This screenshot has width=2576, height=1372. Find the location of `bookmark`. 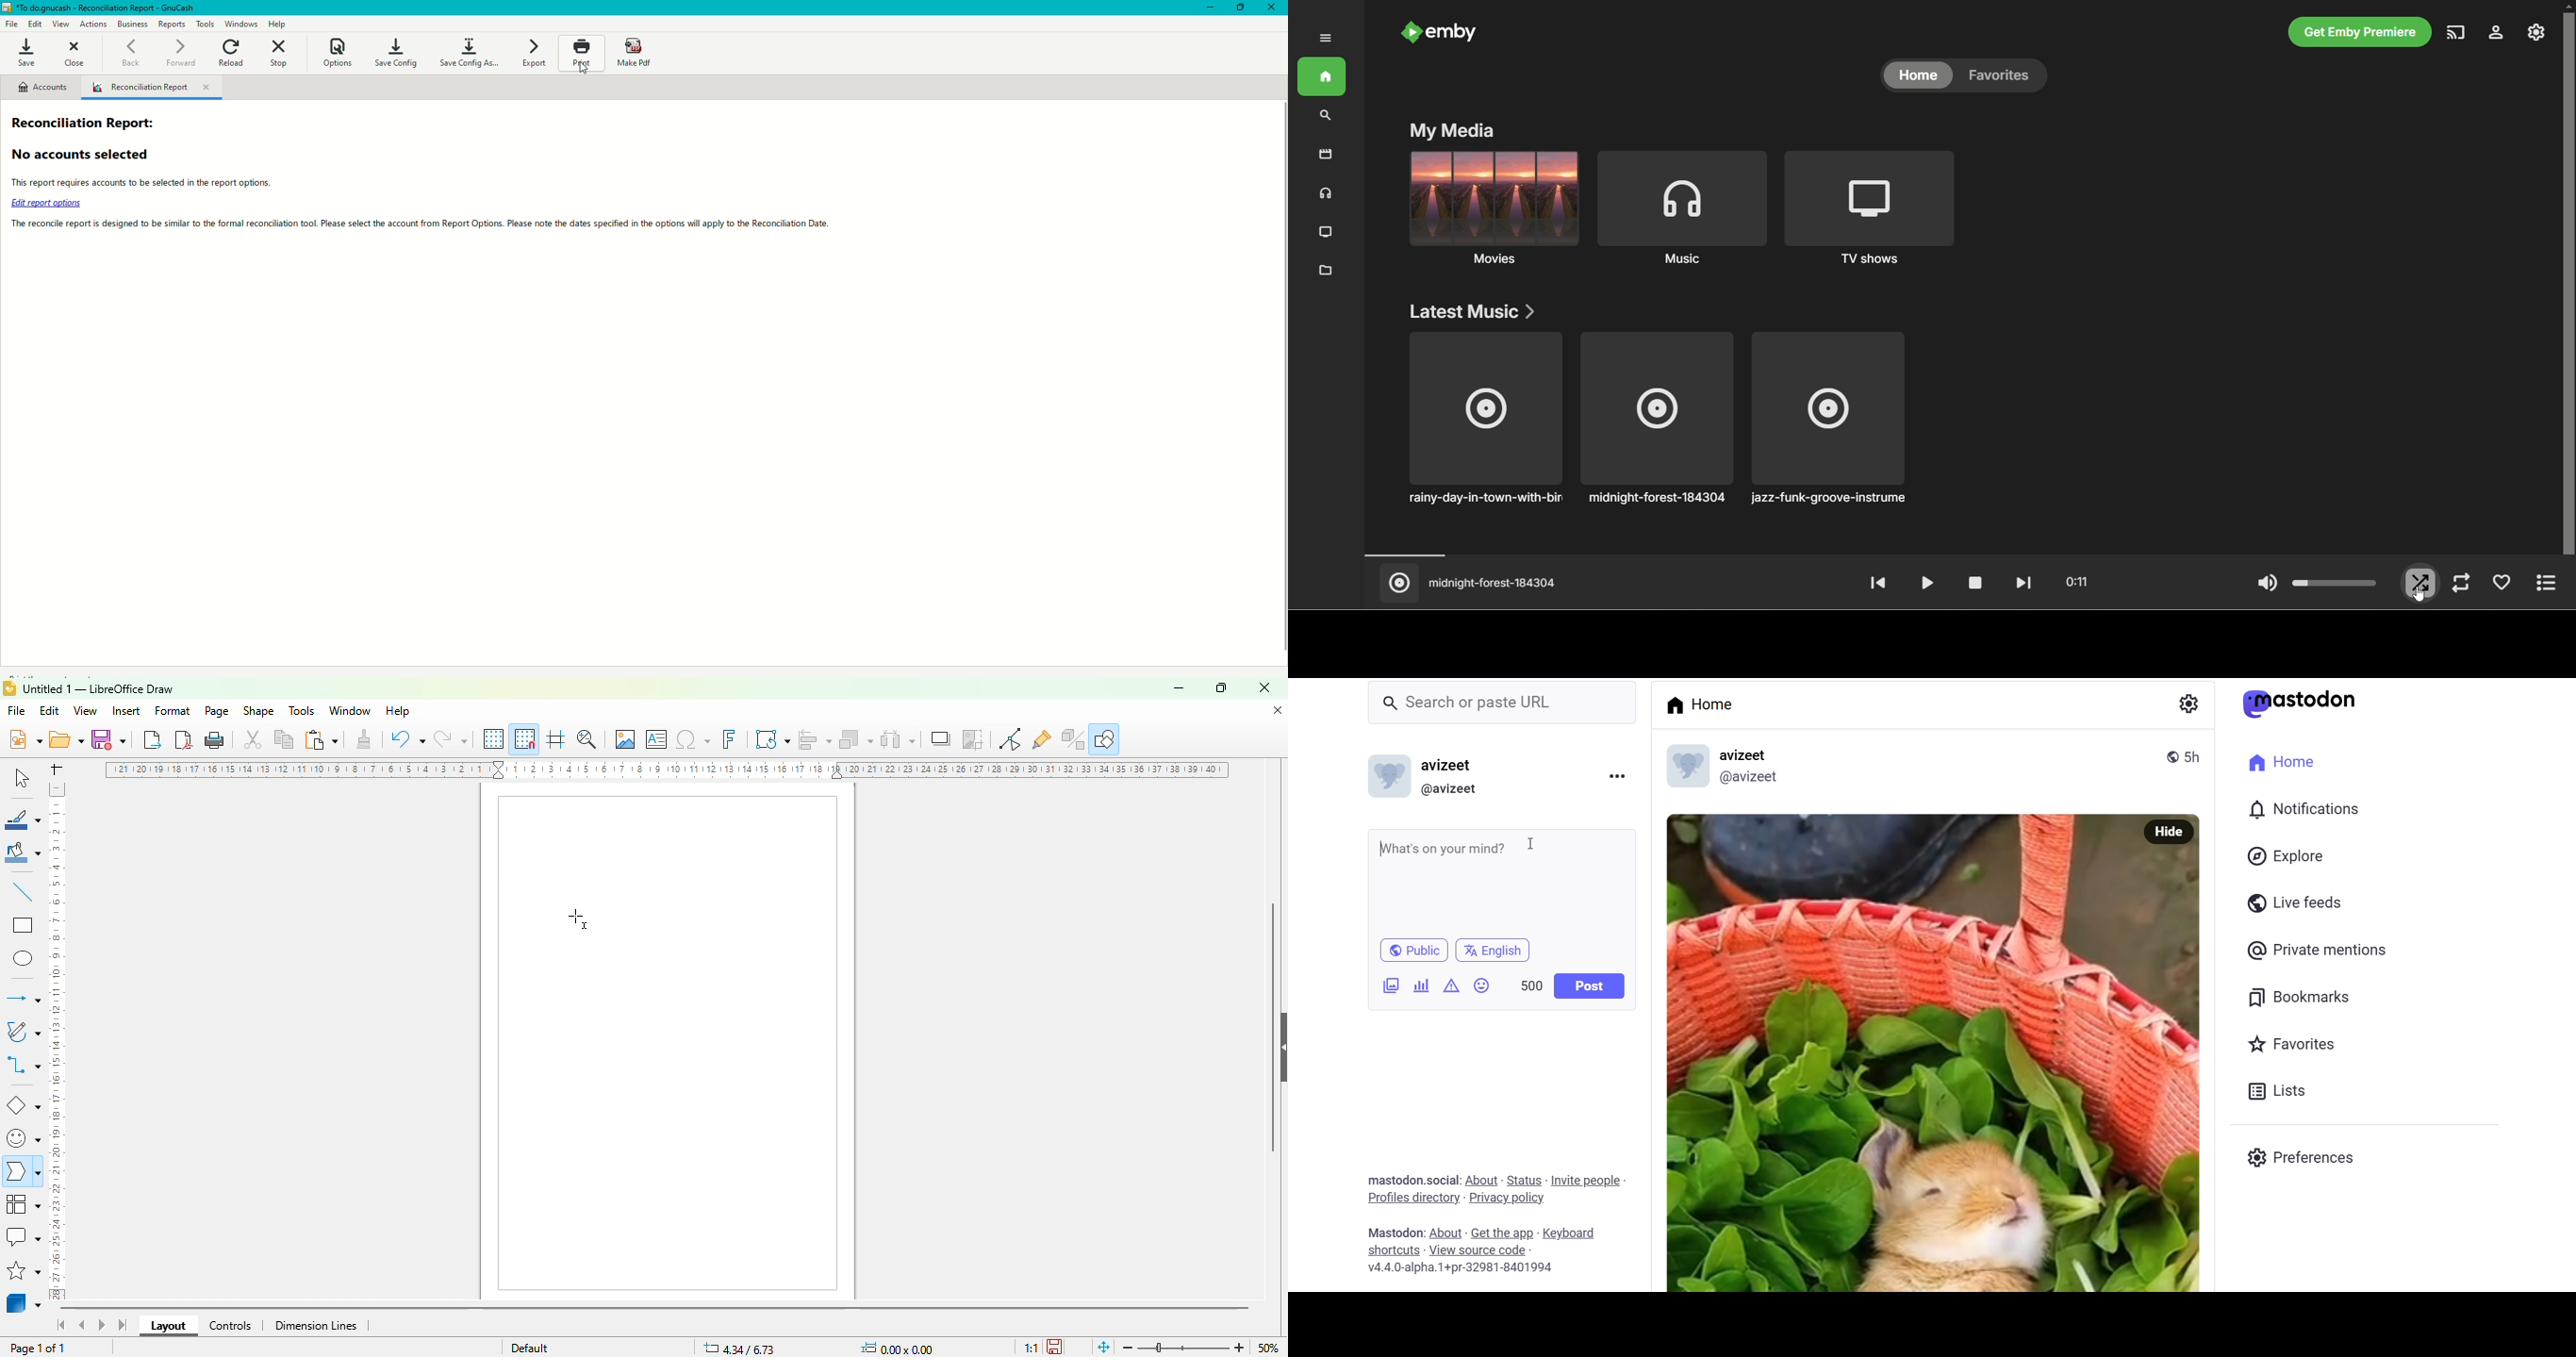

bookmark is located at coordinates (2306, 996).